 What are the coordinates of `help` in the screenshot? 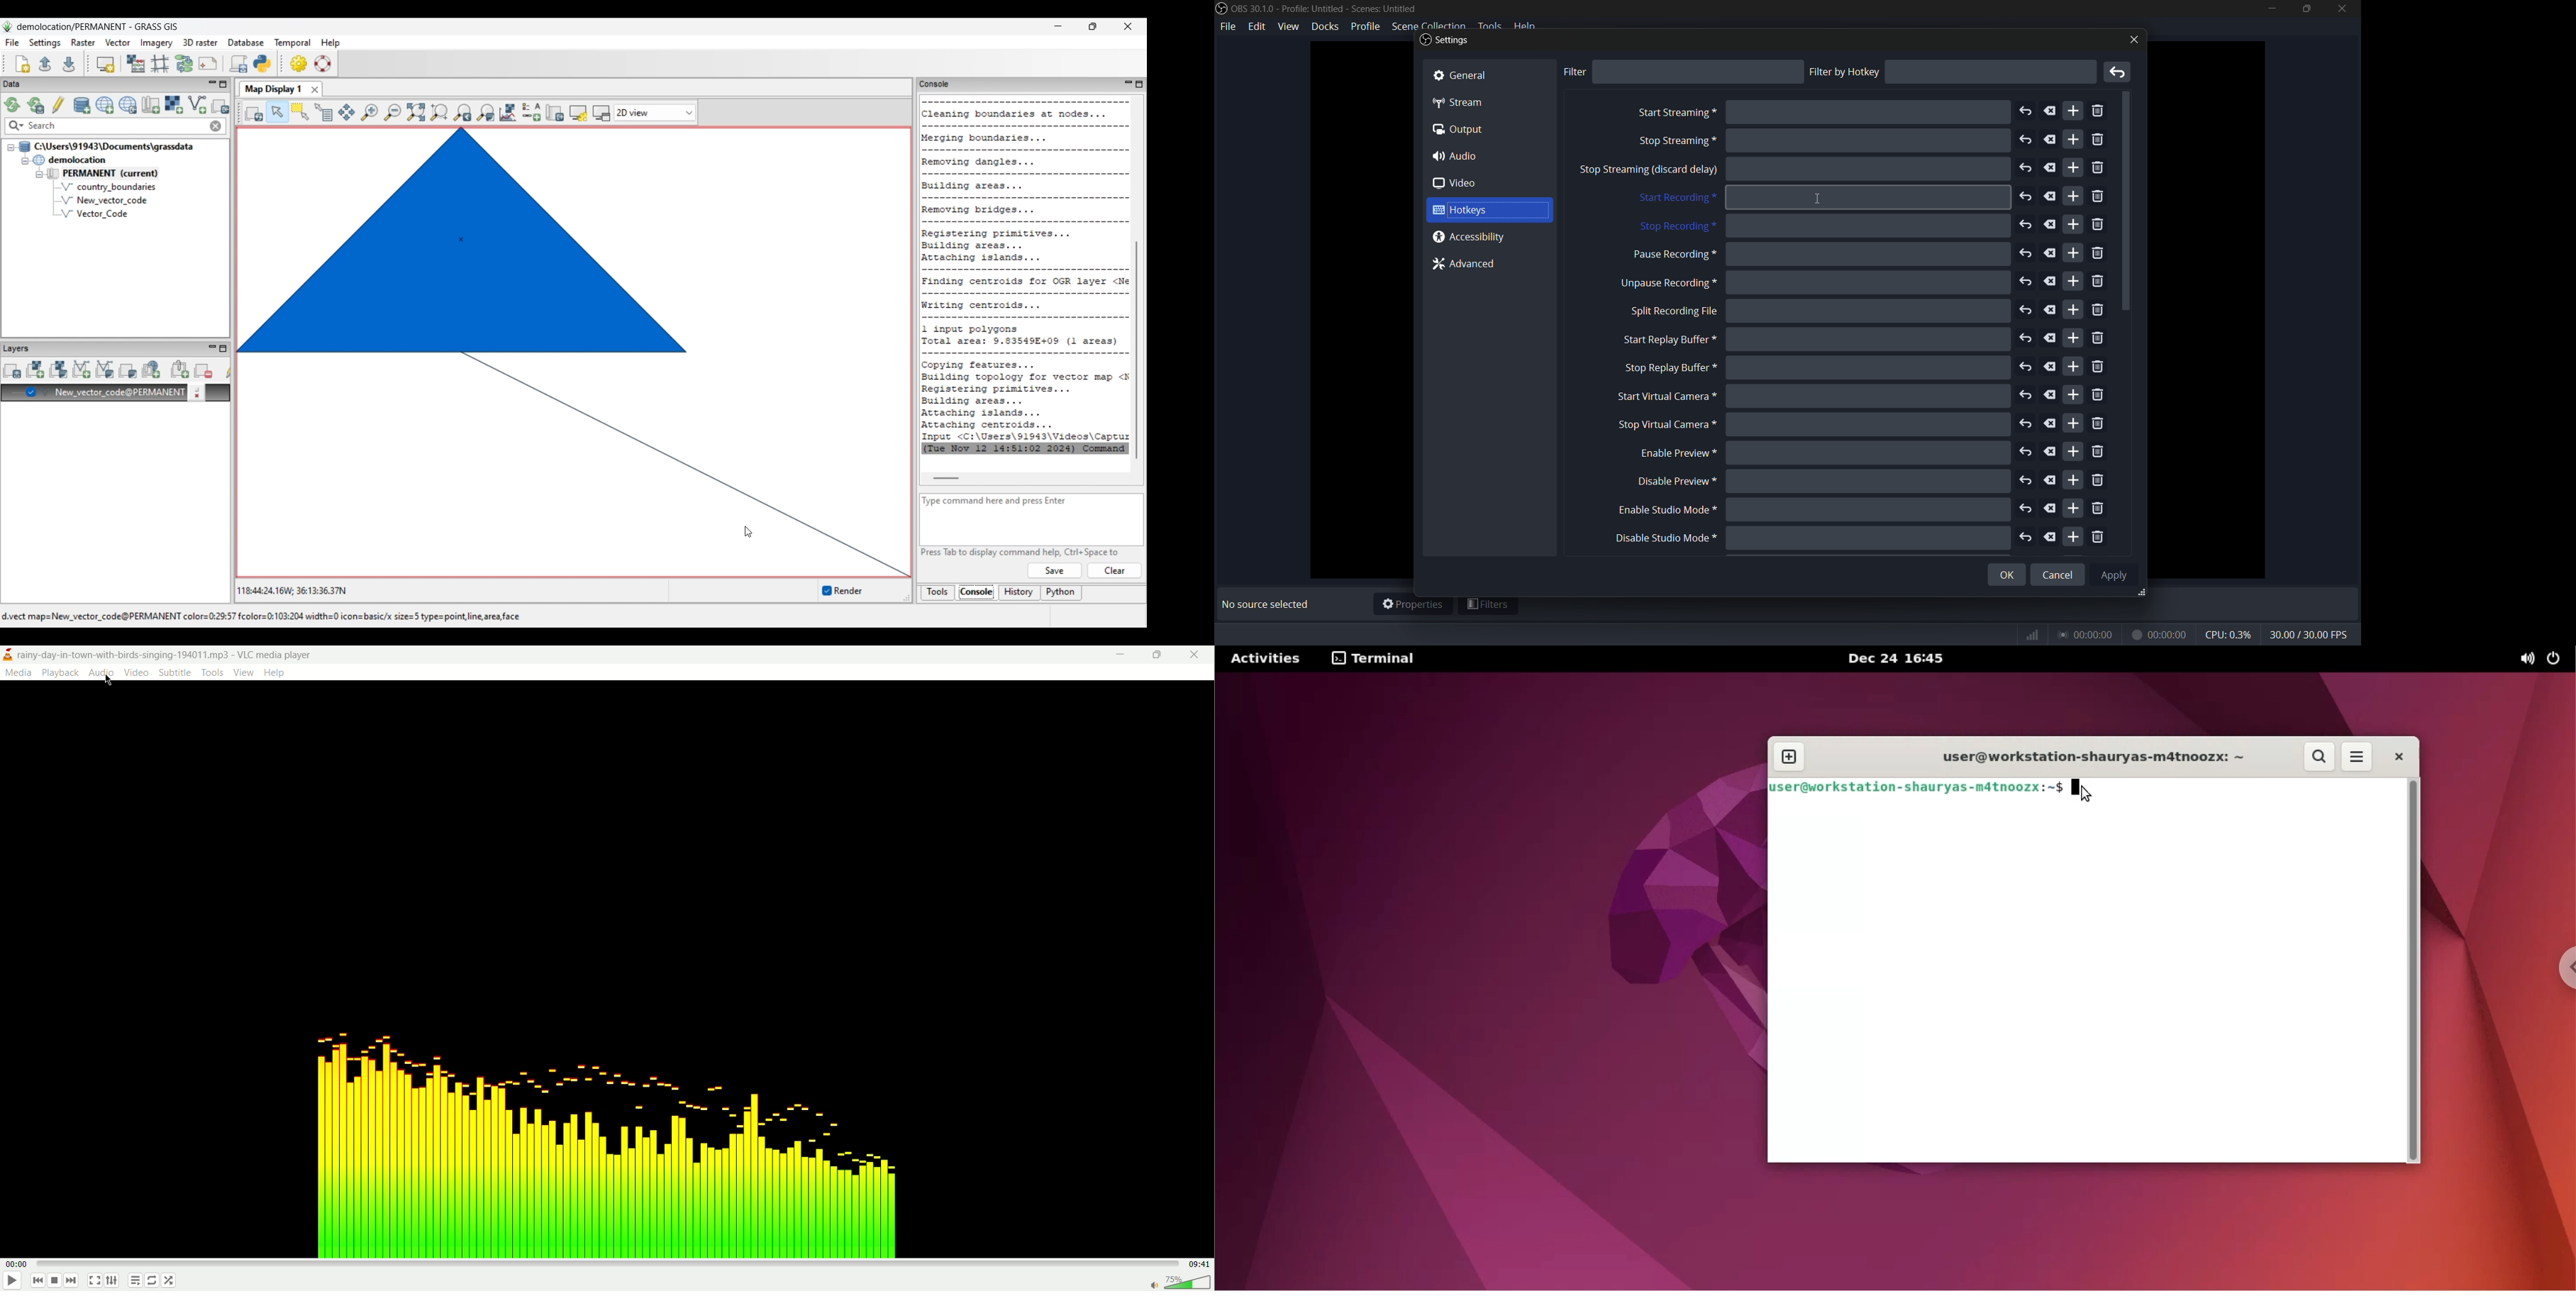 It's located at (275, 673).